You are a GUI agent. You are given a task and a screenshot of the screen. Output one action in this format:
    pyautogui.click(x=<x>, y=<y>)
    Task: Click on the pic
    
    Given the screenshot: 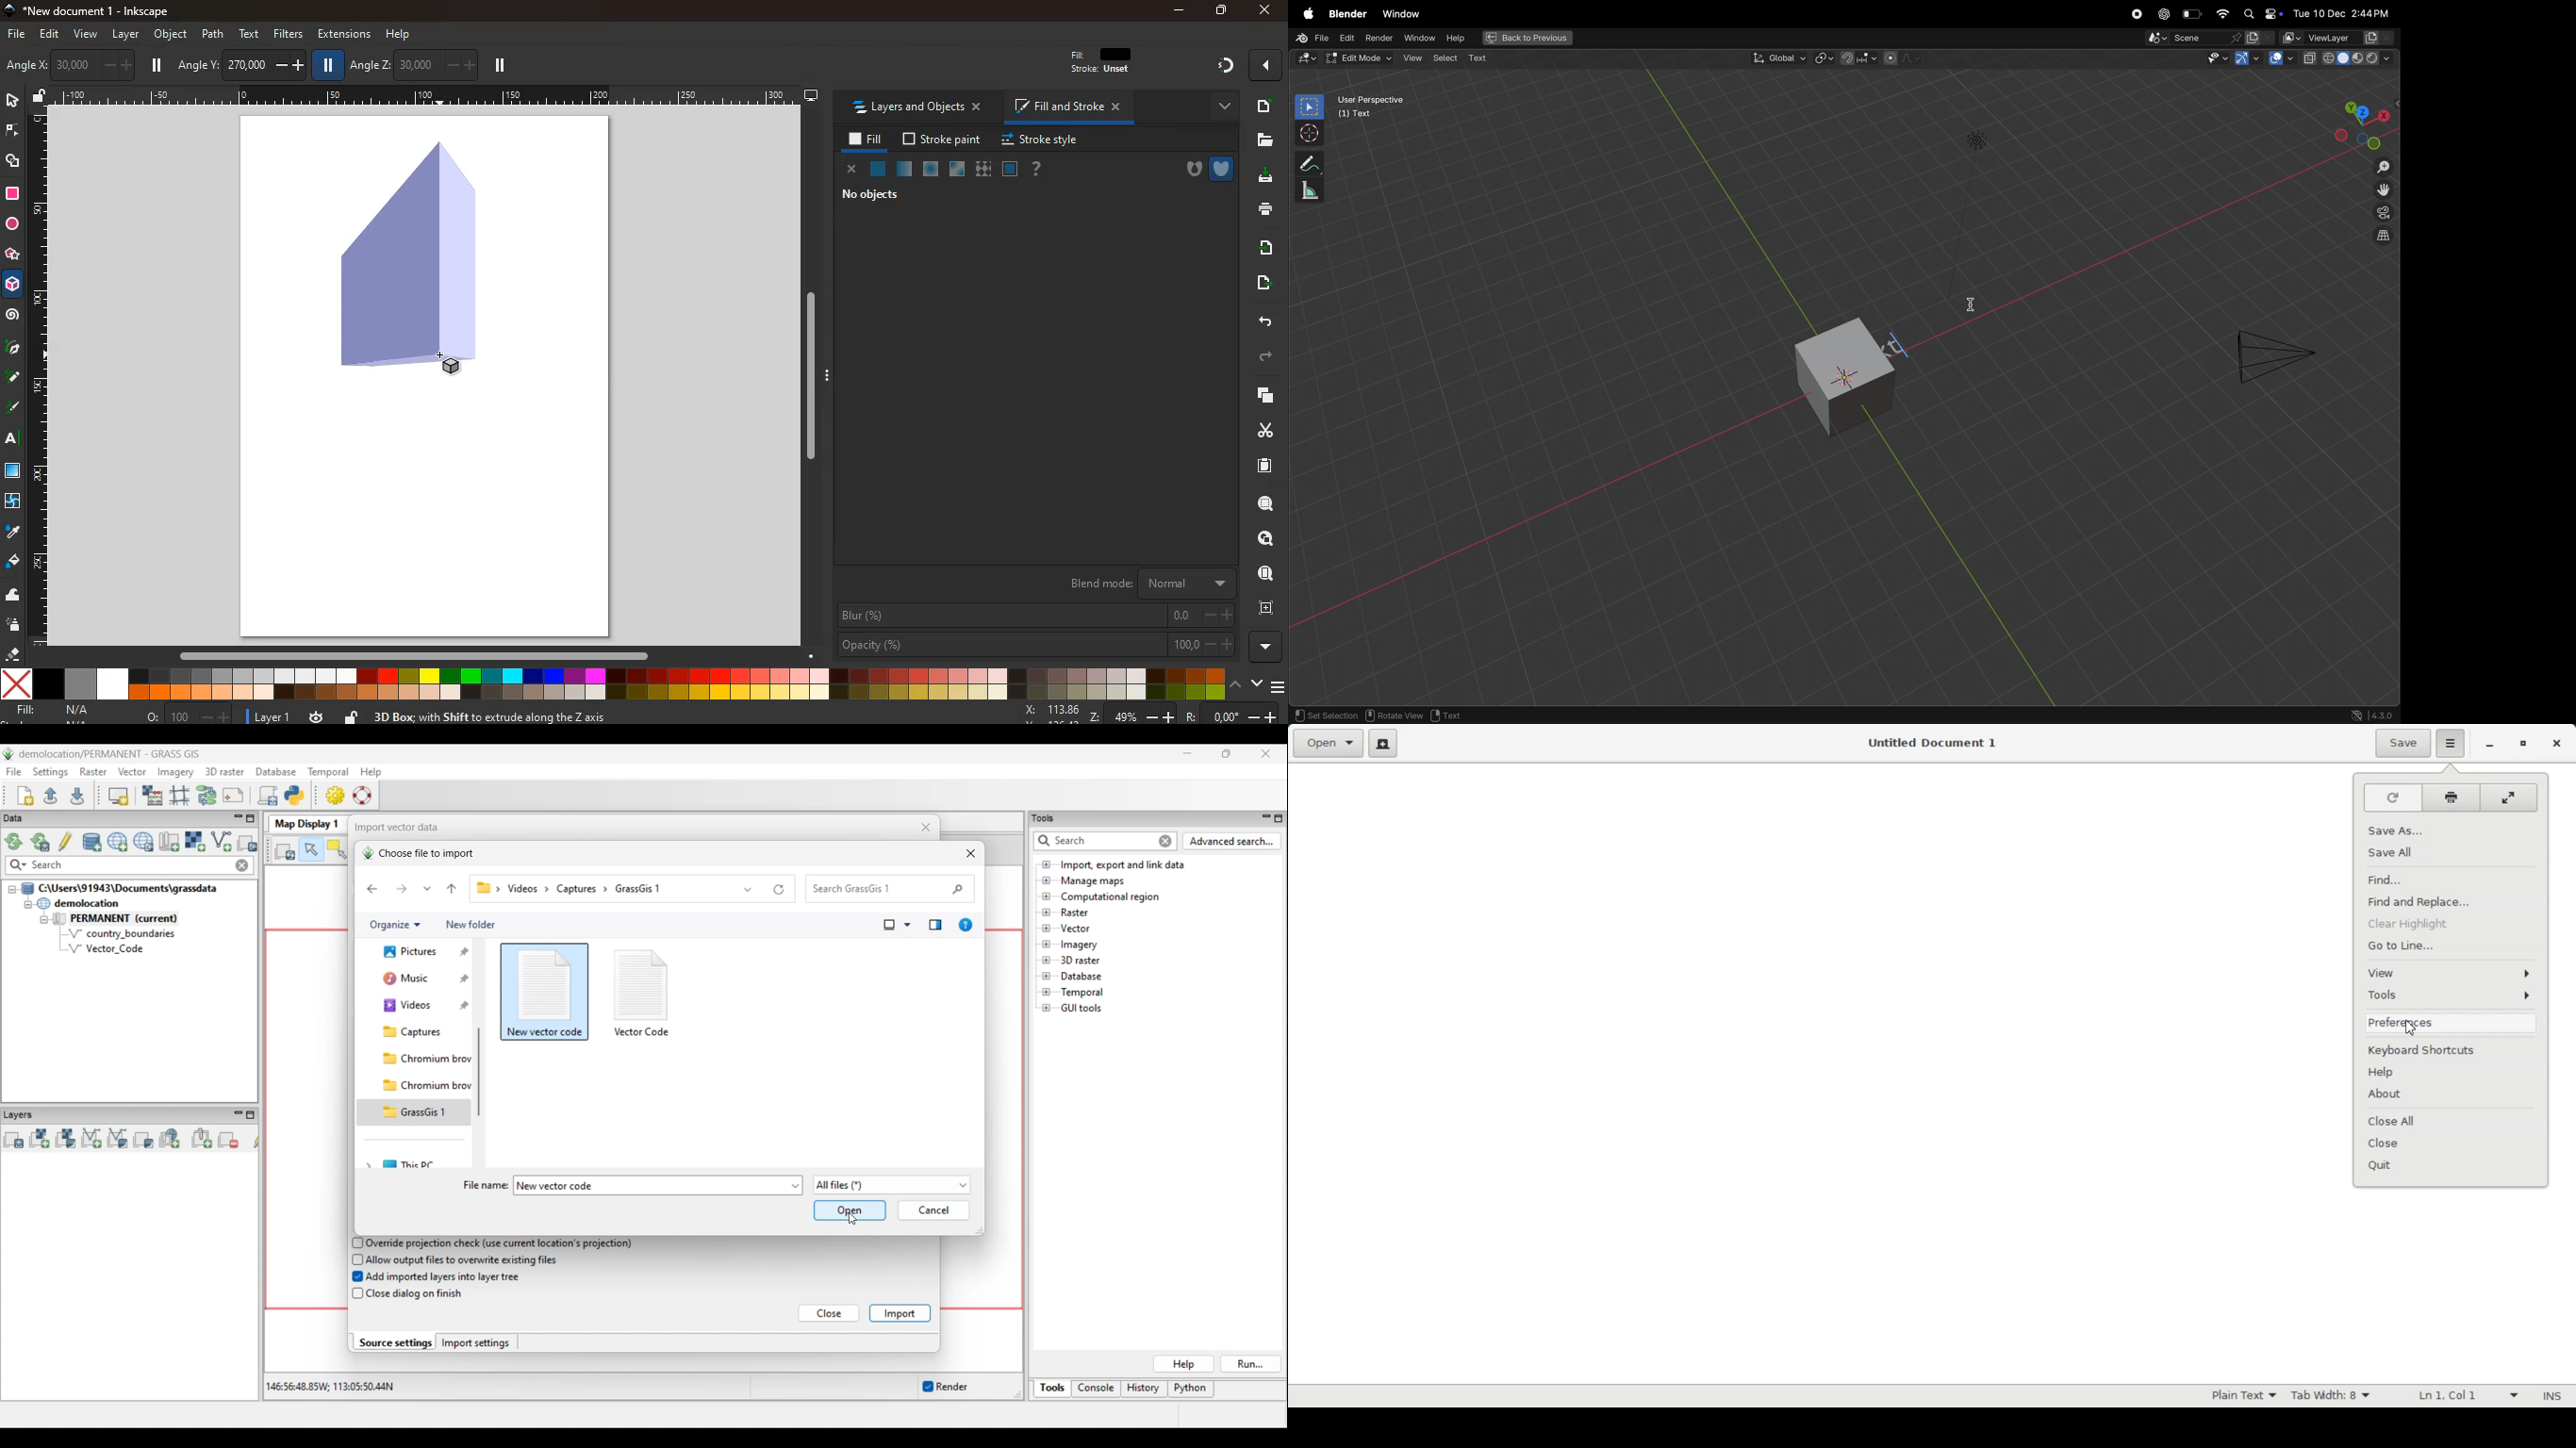 What is the action you would take?
    pyautogui.click(x=12, y=349)
    